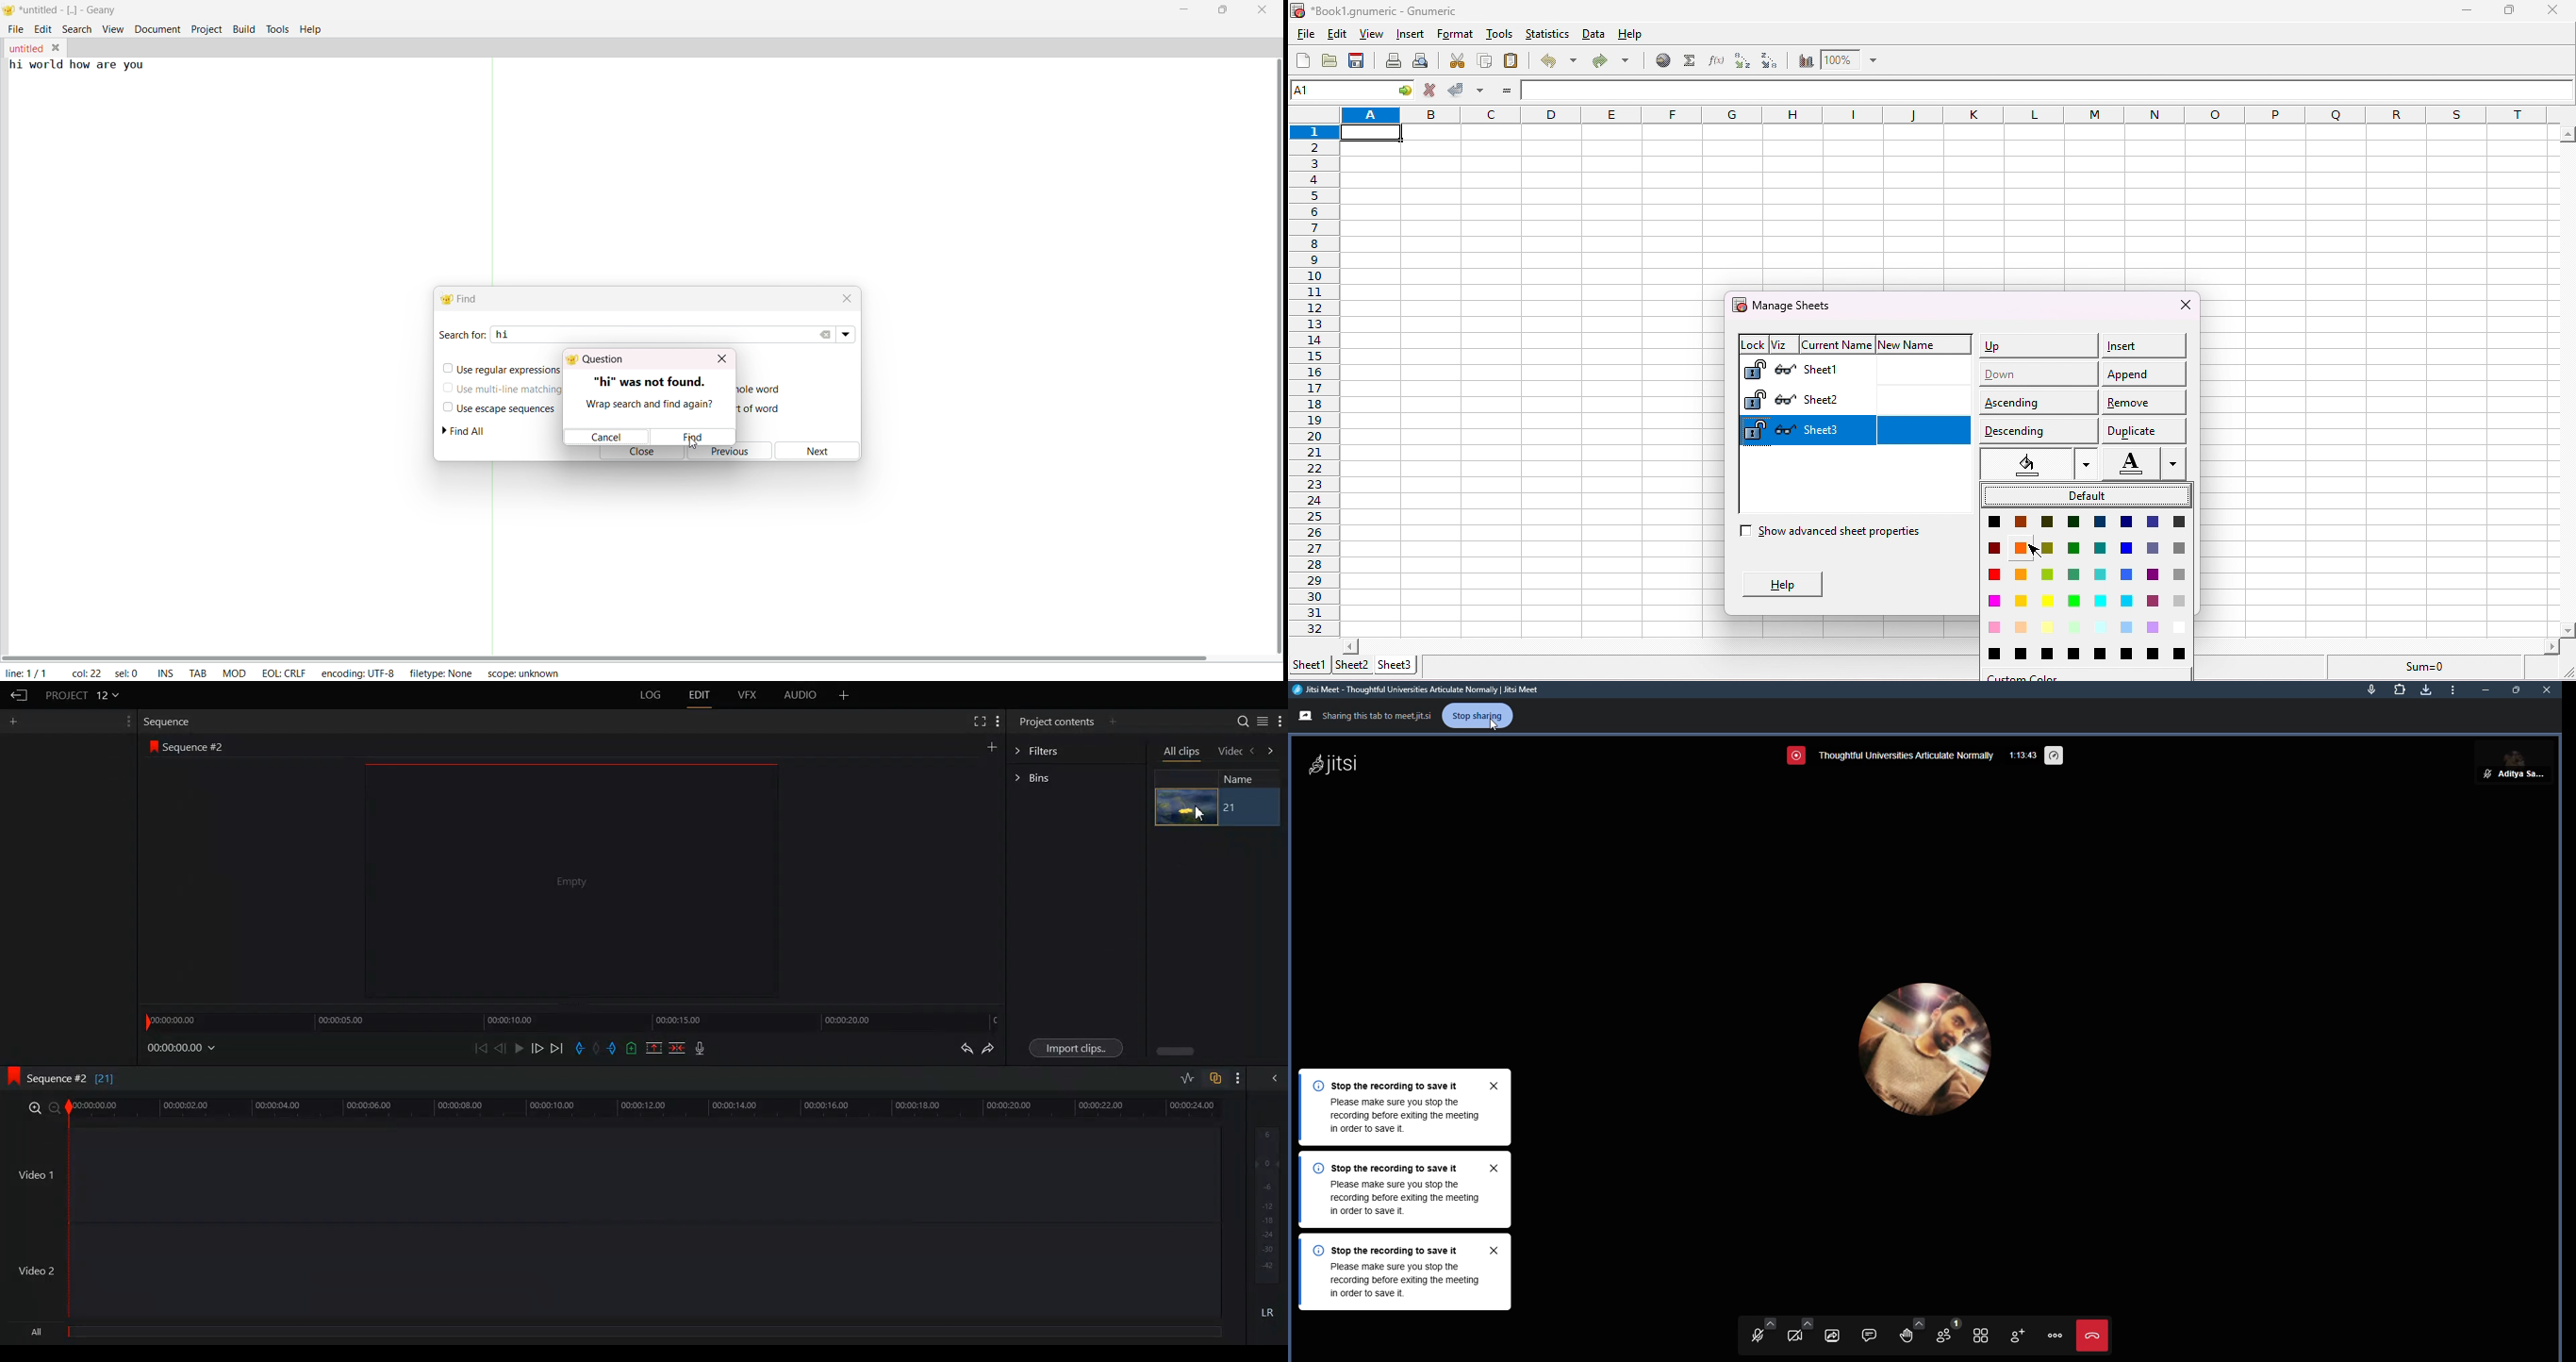  I want to click on close, so click(847, 298).